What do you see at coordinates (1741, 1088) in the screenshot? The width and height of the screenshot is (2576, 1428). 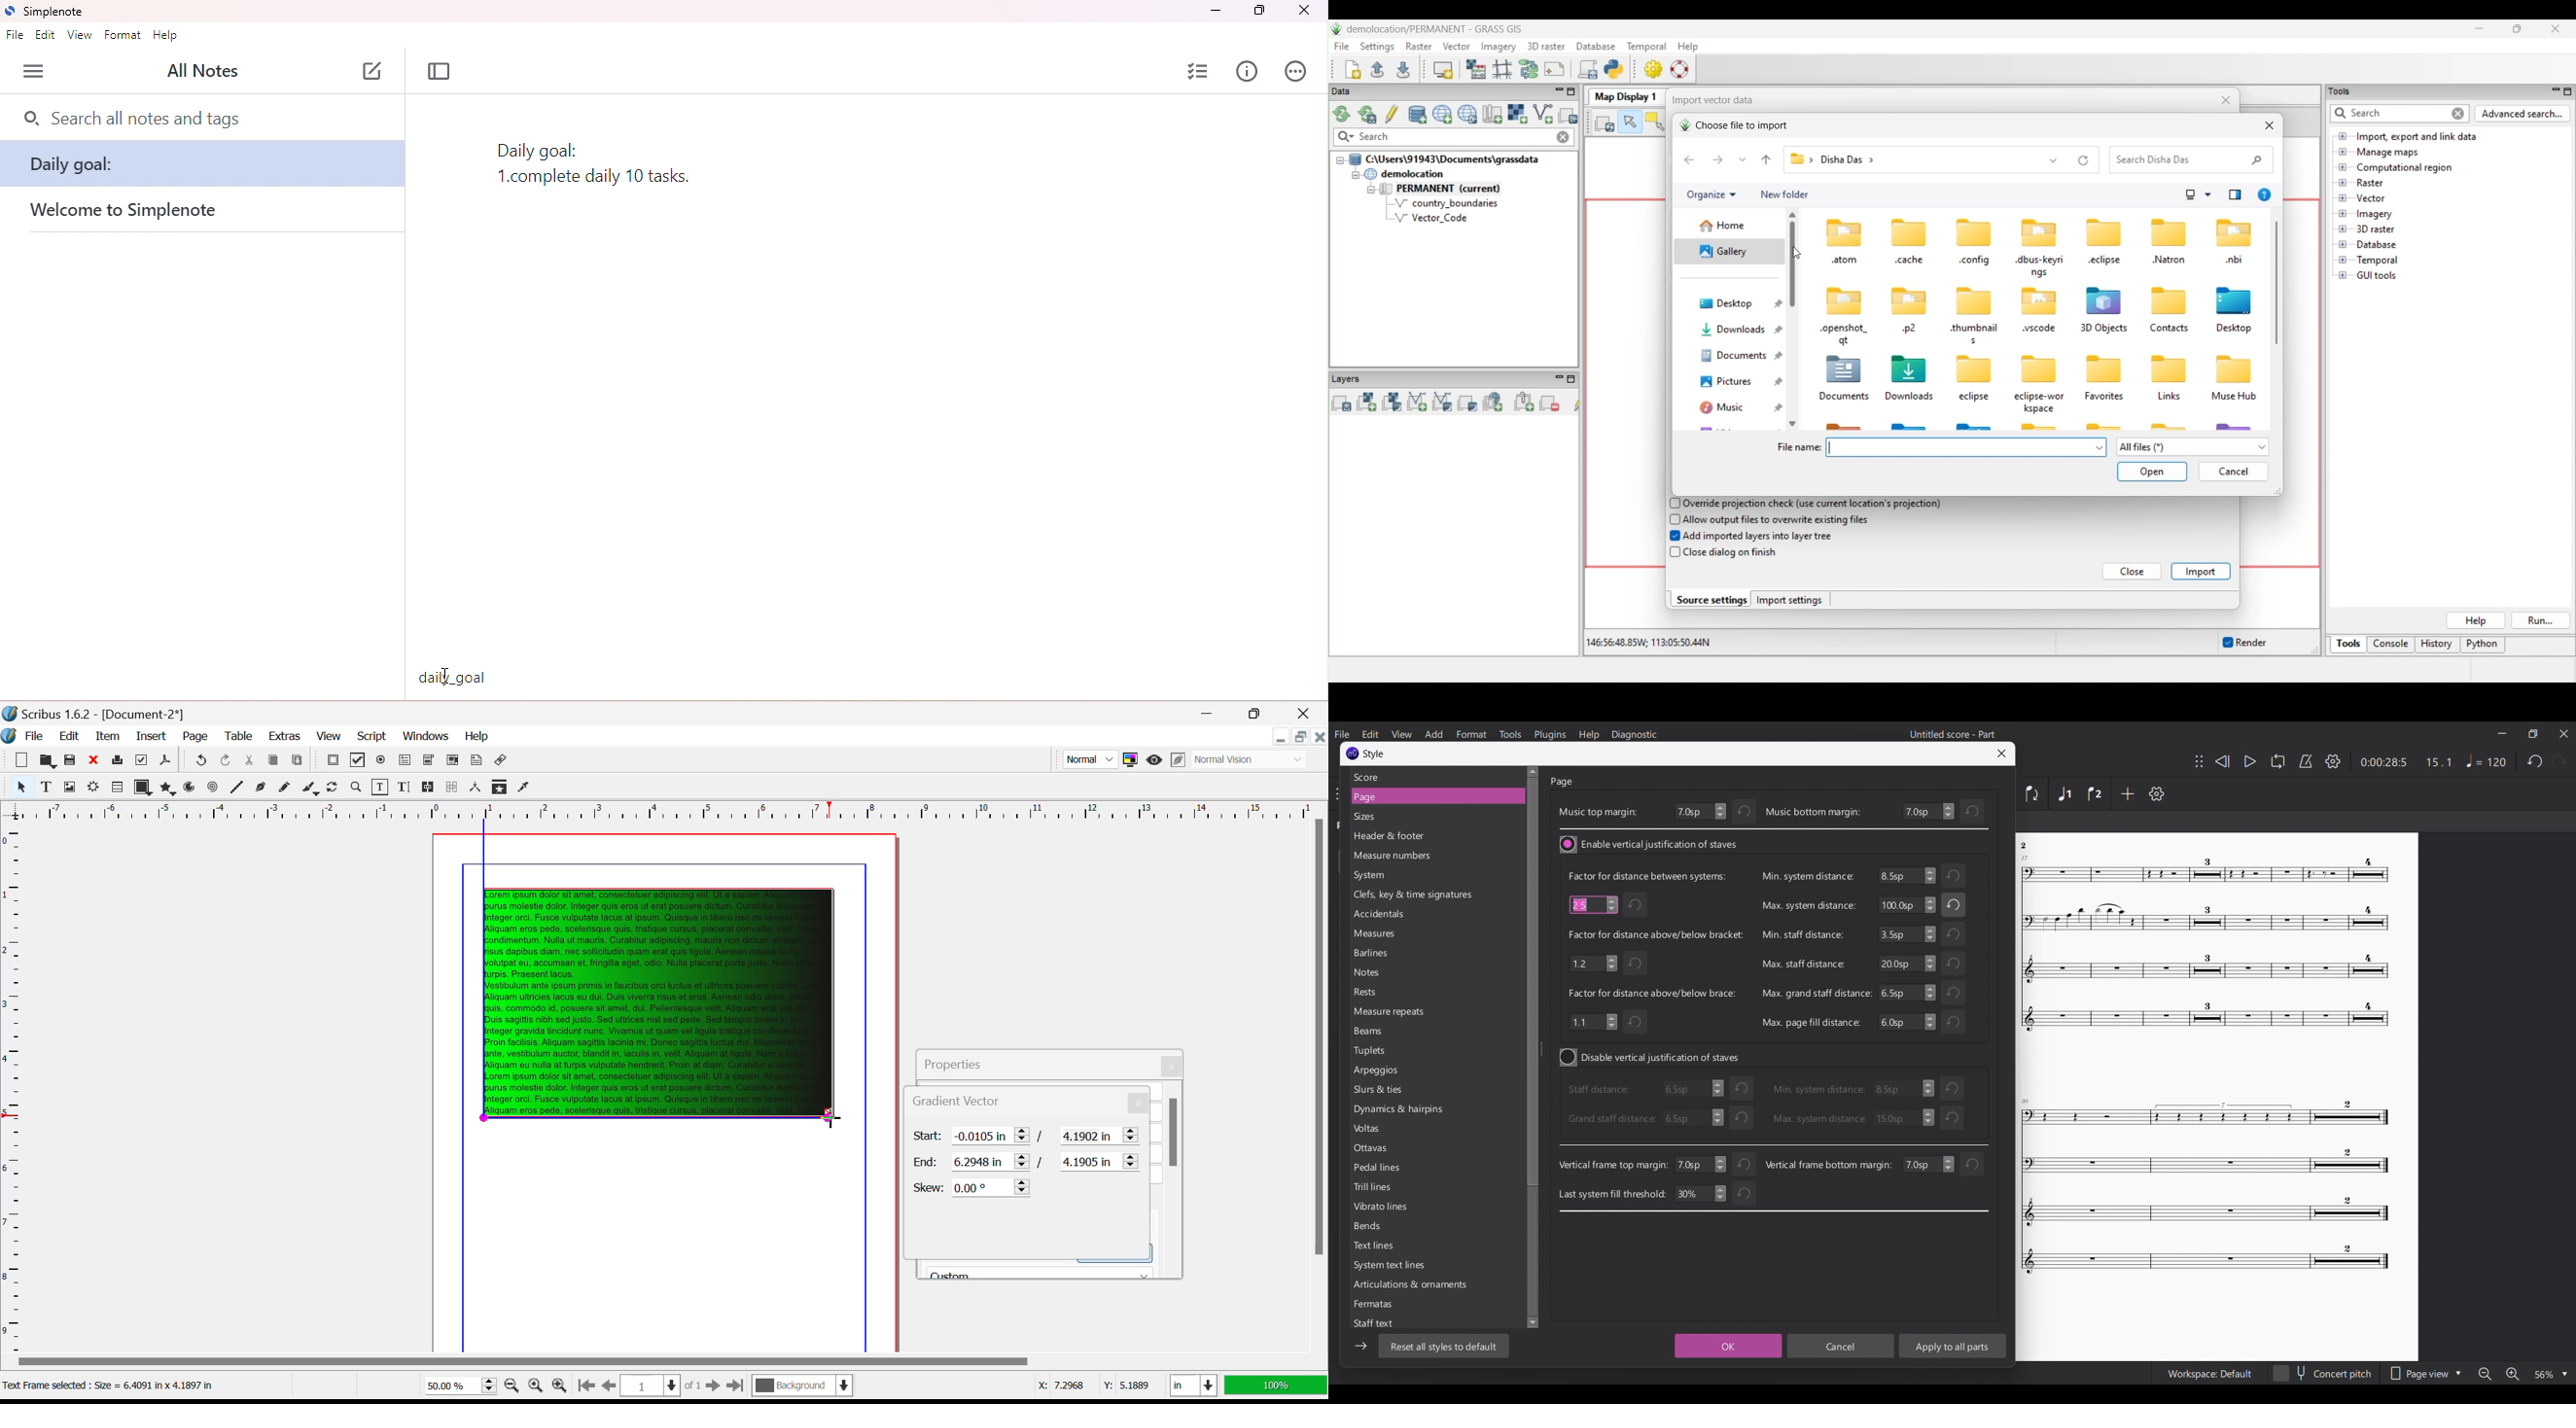 I see `undo` at bounding box center [1741, 1088].